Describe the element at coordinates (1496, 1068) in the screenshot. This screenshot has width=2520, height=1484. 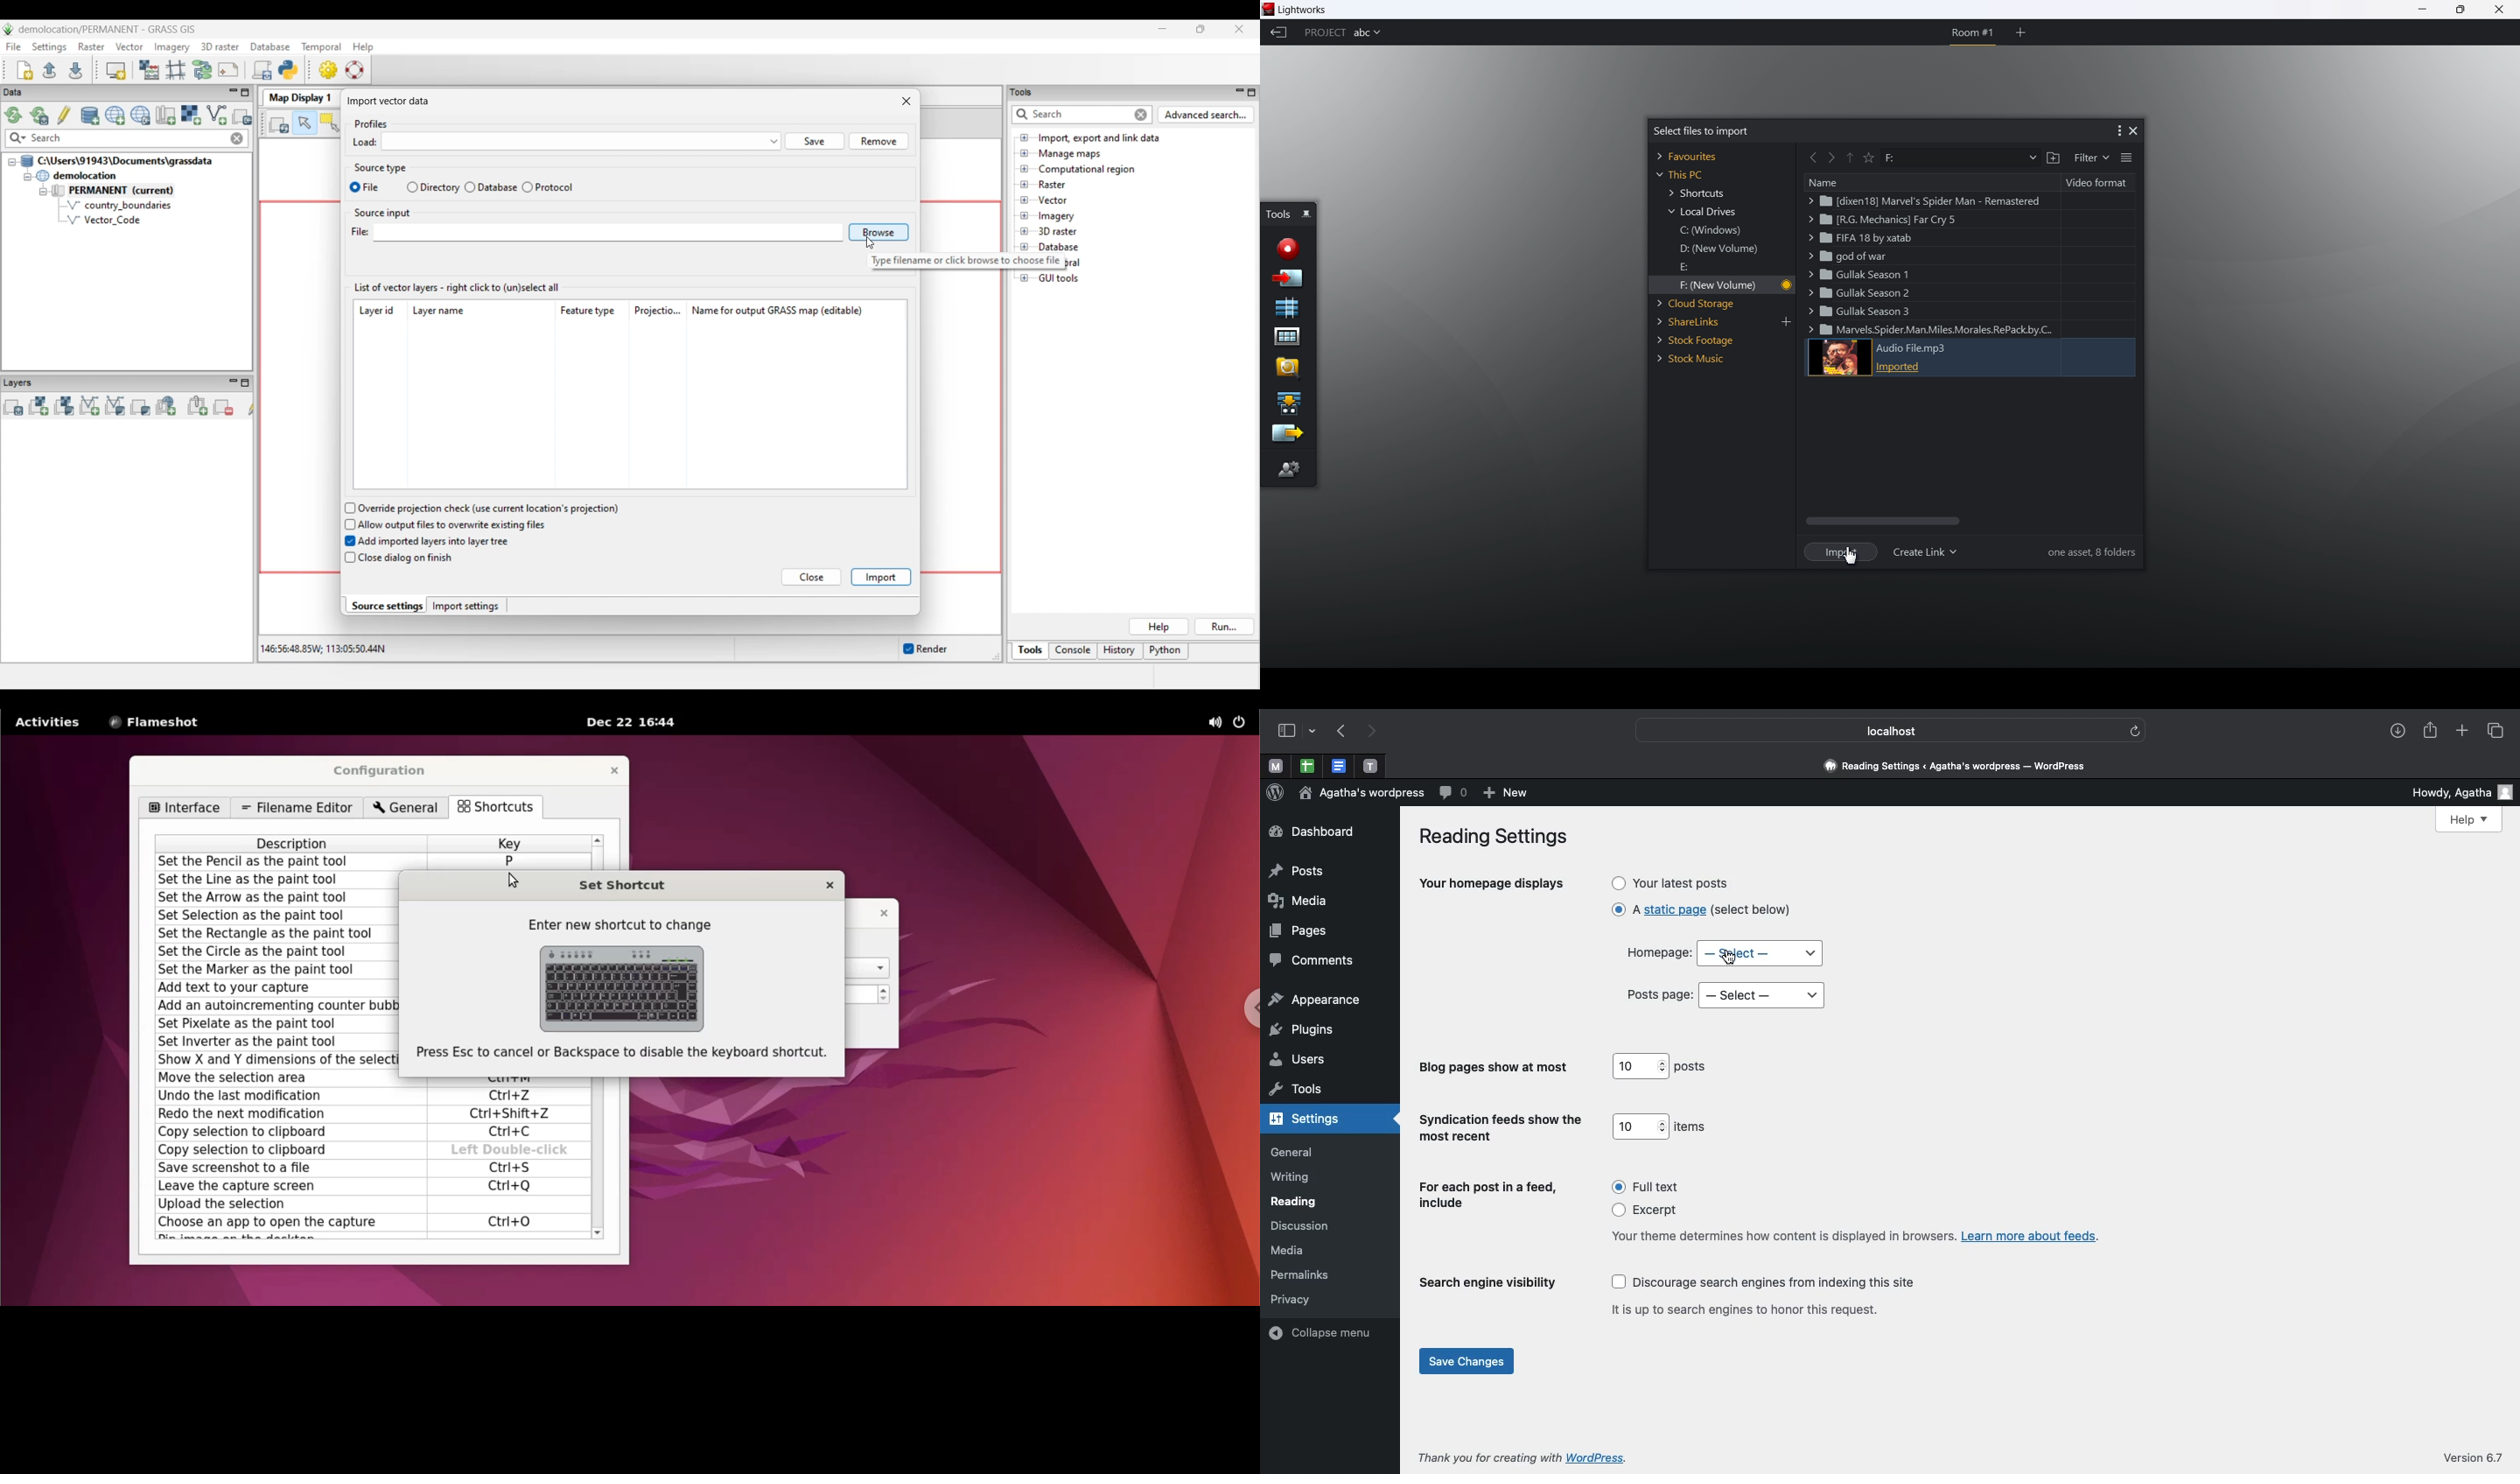
I see `Blog pages show at most` at that location.